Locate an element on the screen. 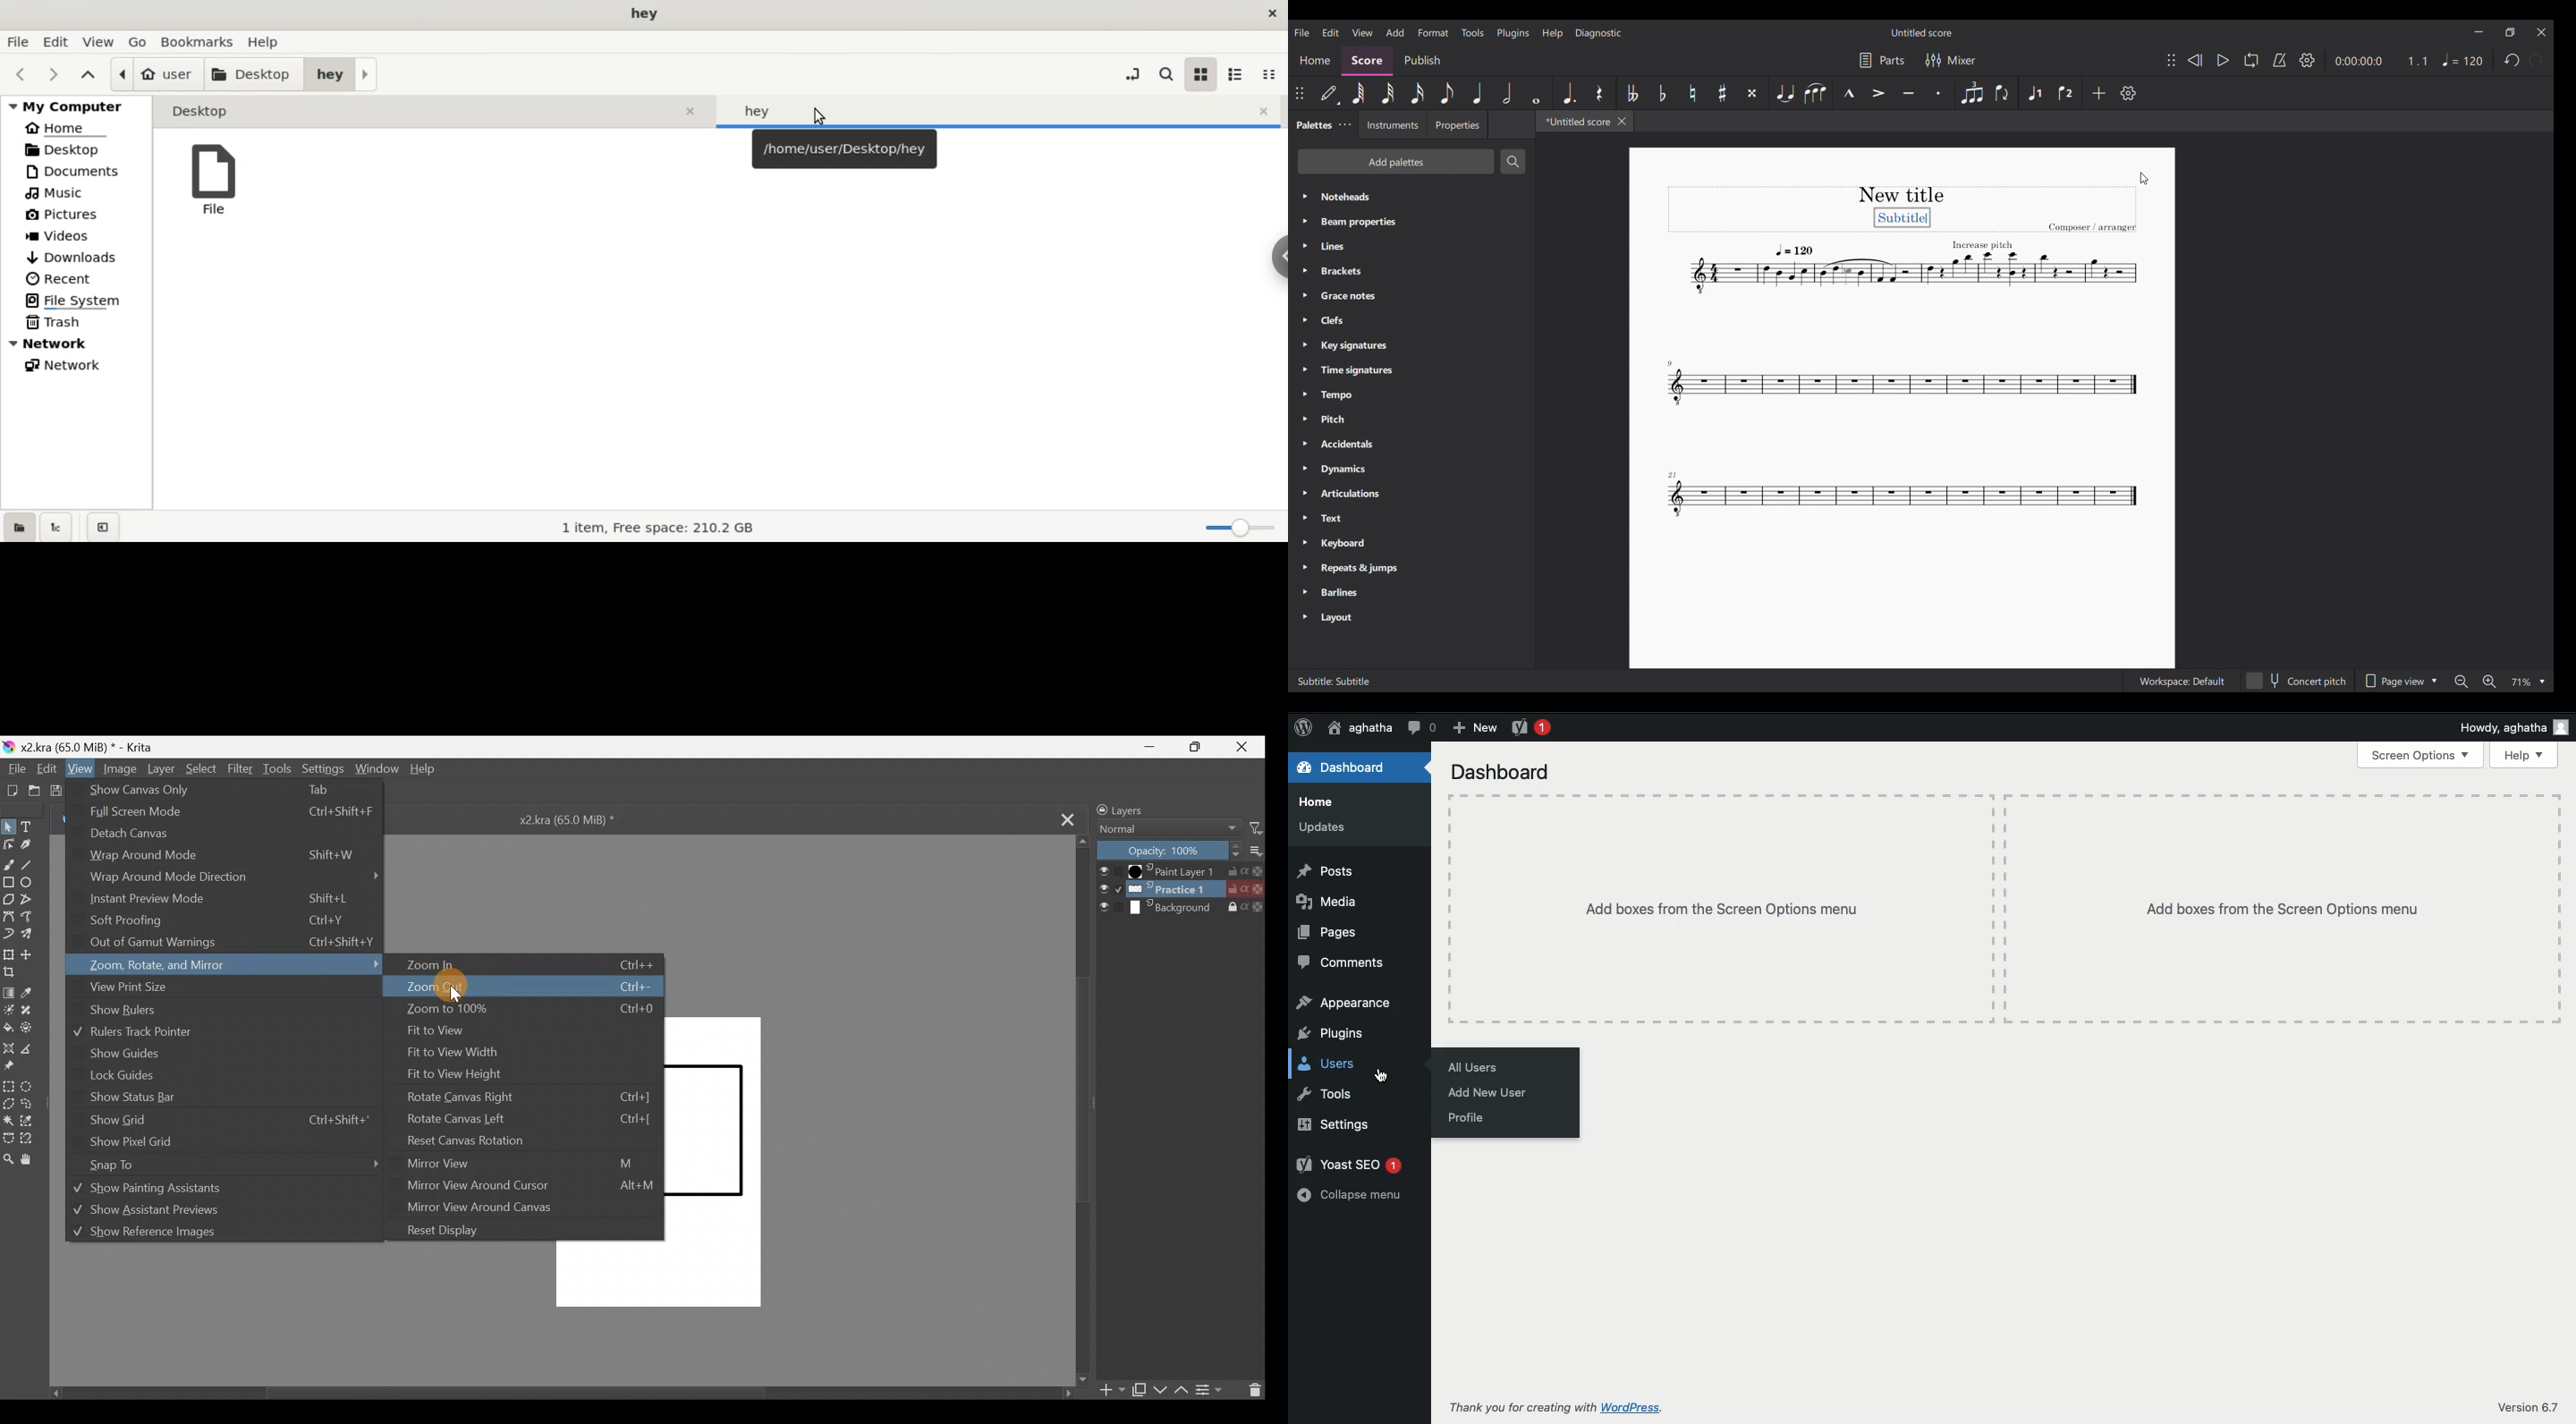 The image size is (2576, 1428). Version 6.7 is located at coordinates (2532, 1405).